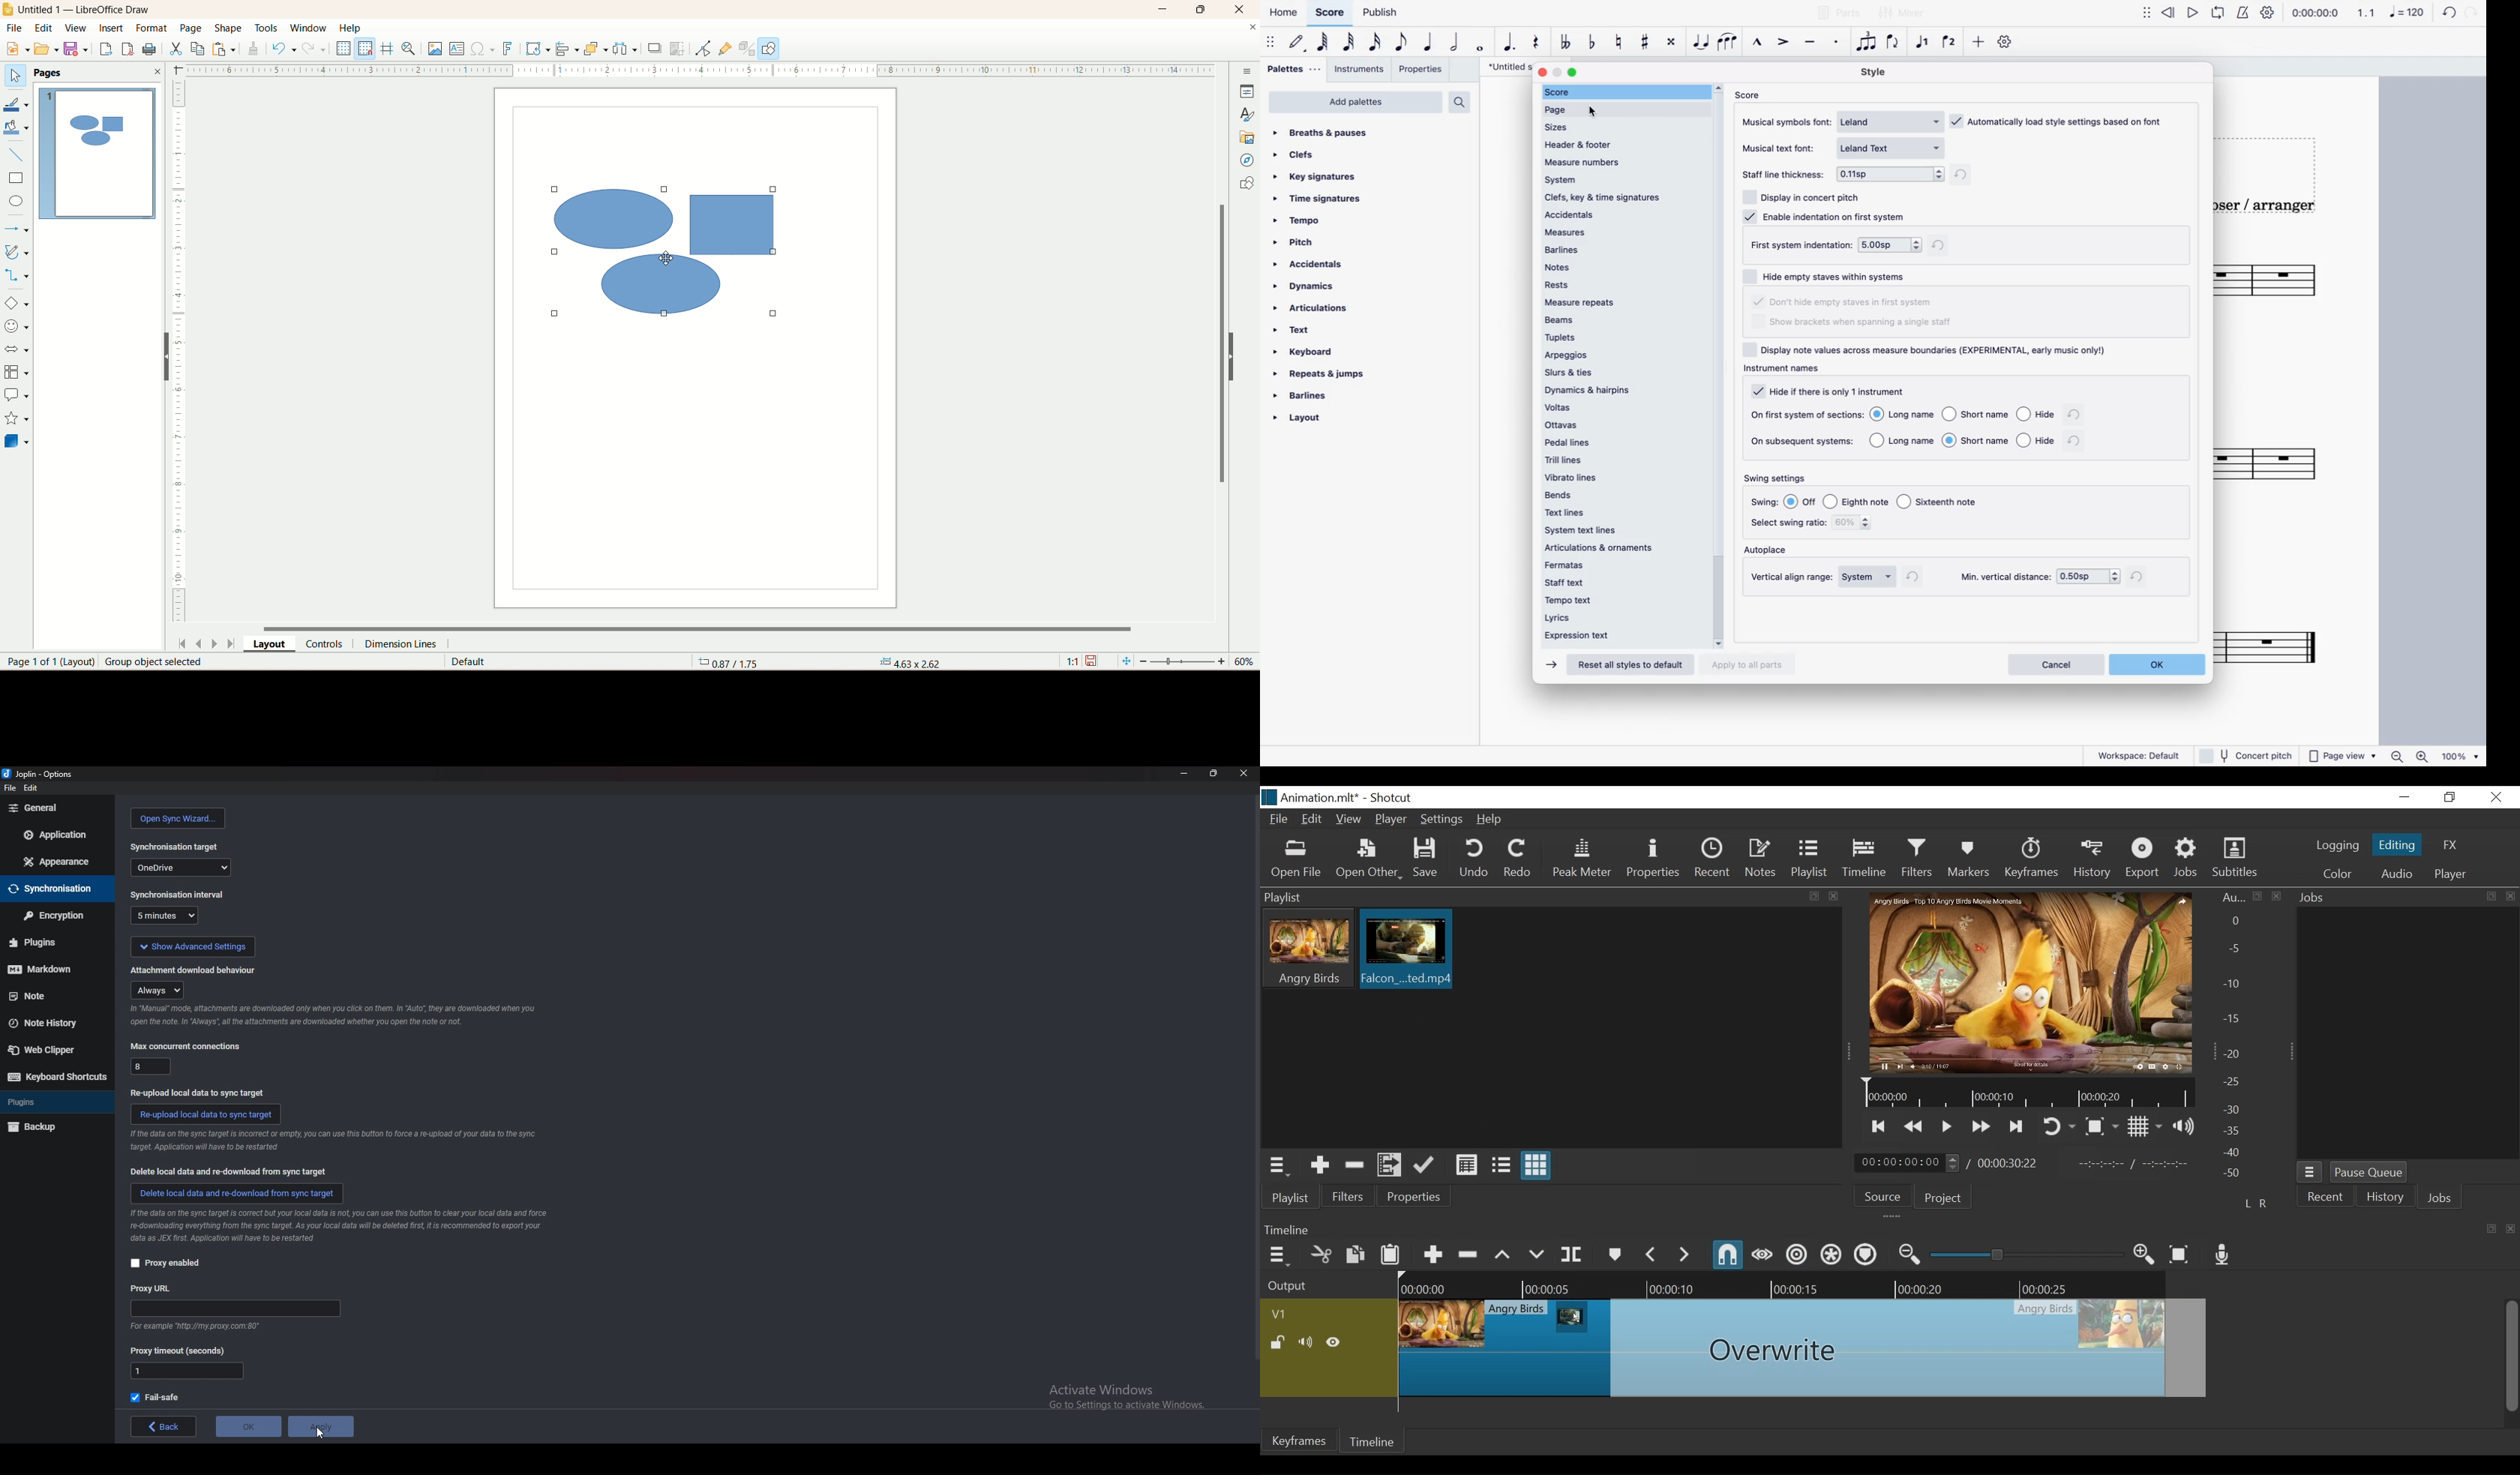  Describe the element at coordinates (2396, 845) in the screenshot. I see `Editing` at that location.